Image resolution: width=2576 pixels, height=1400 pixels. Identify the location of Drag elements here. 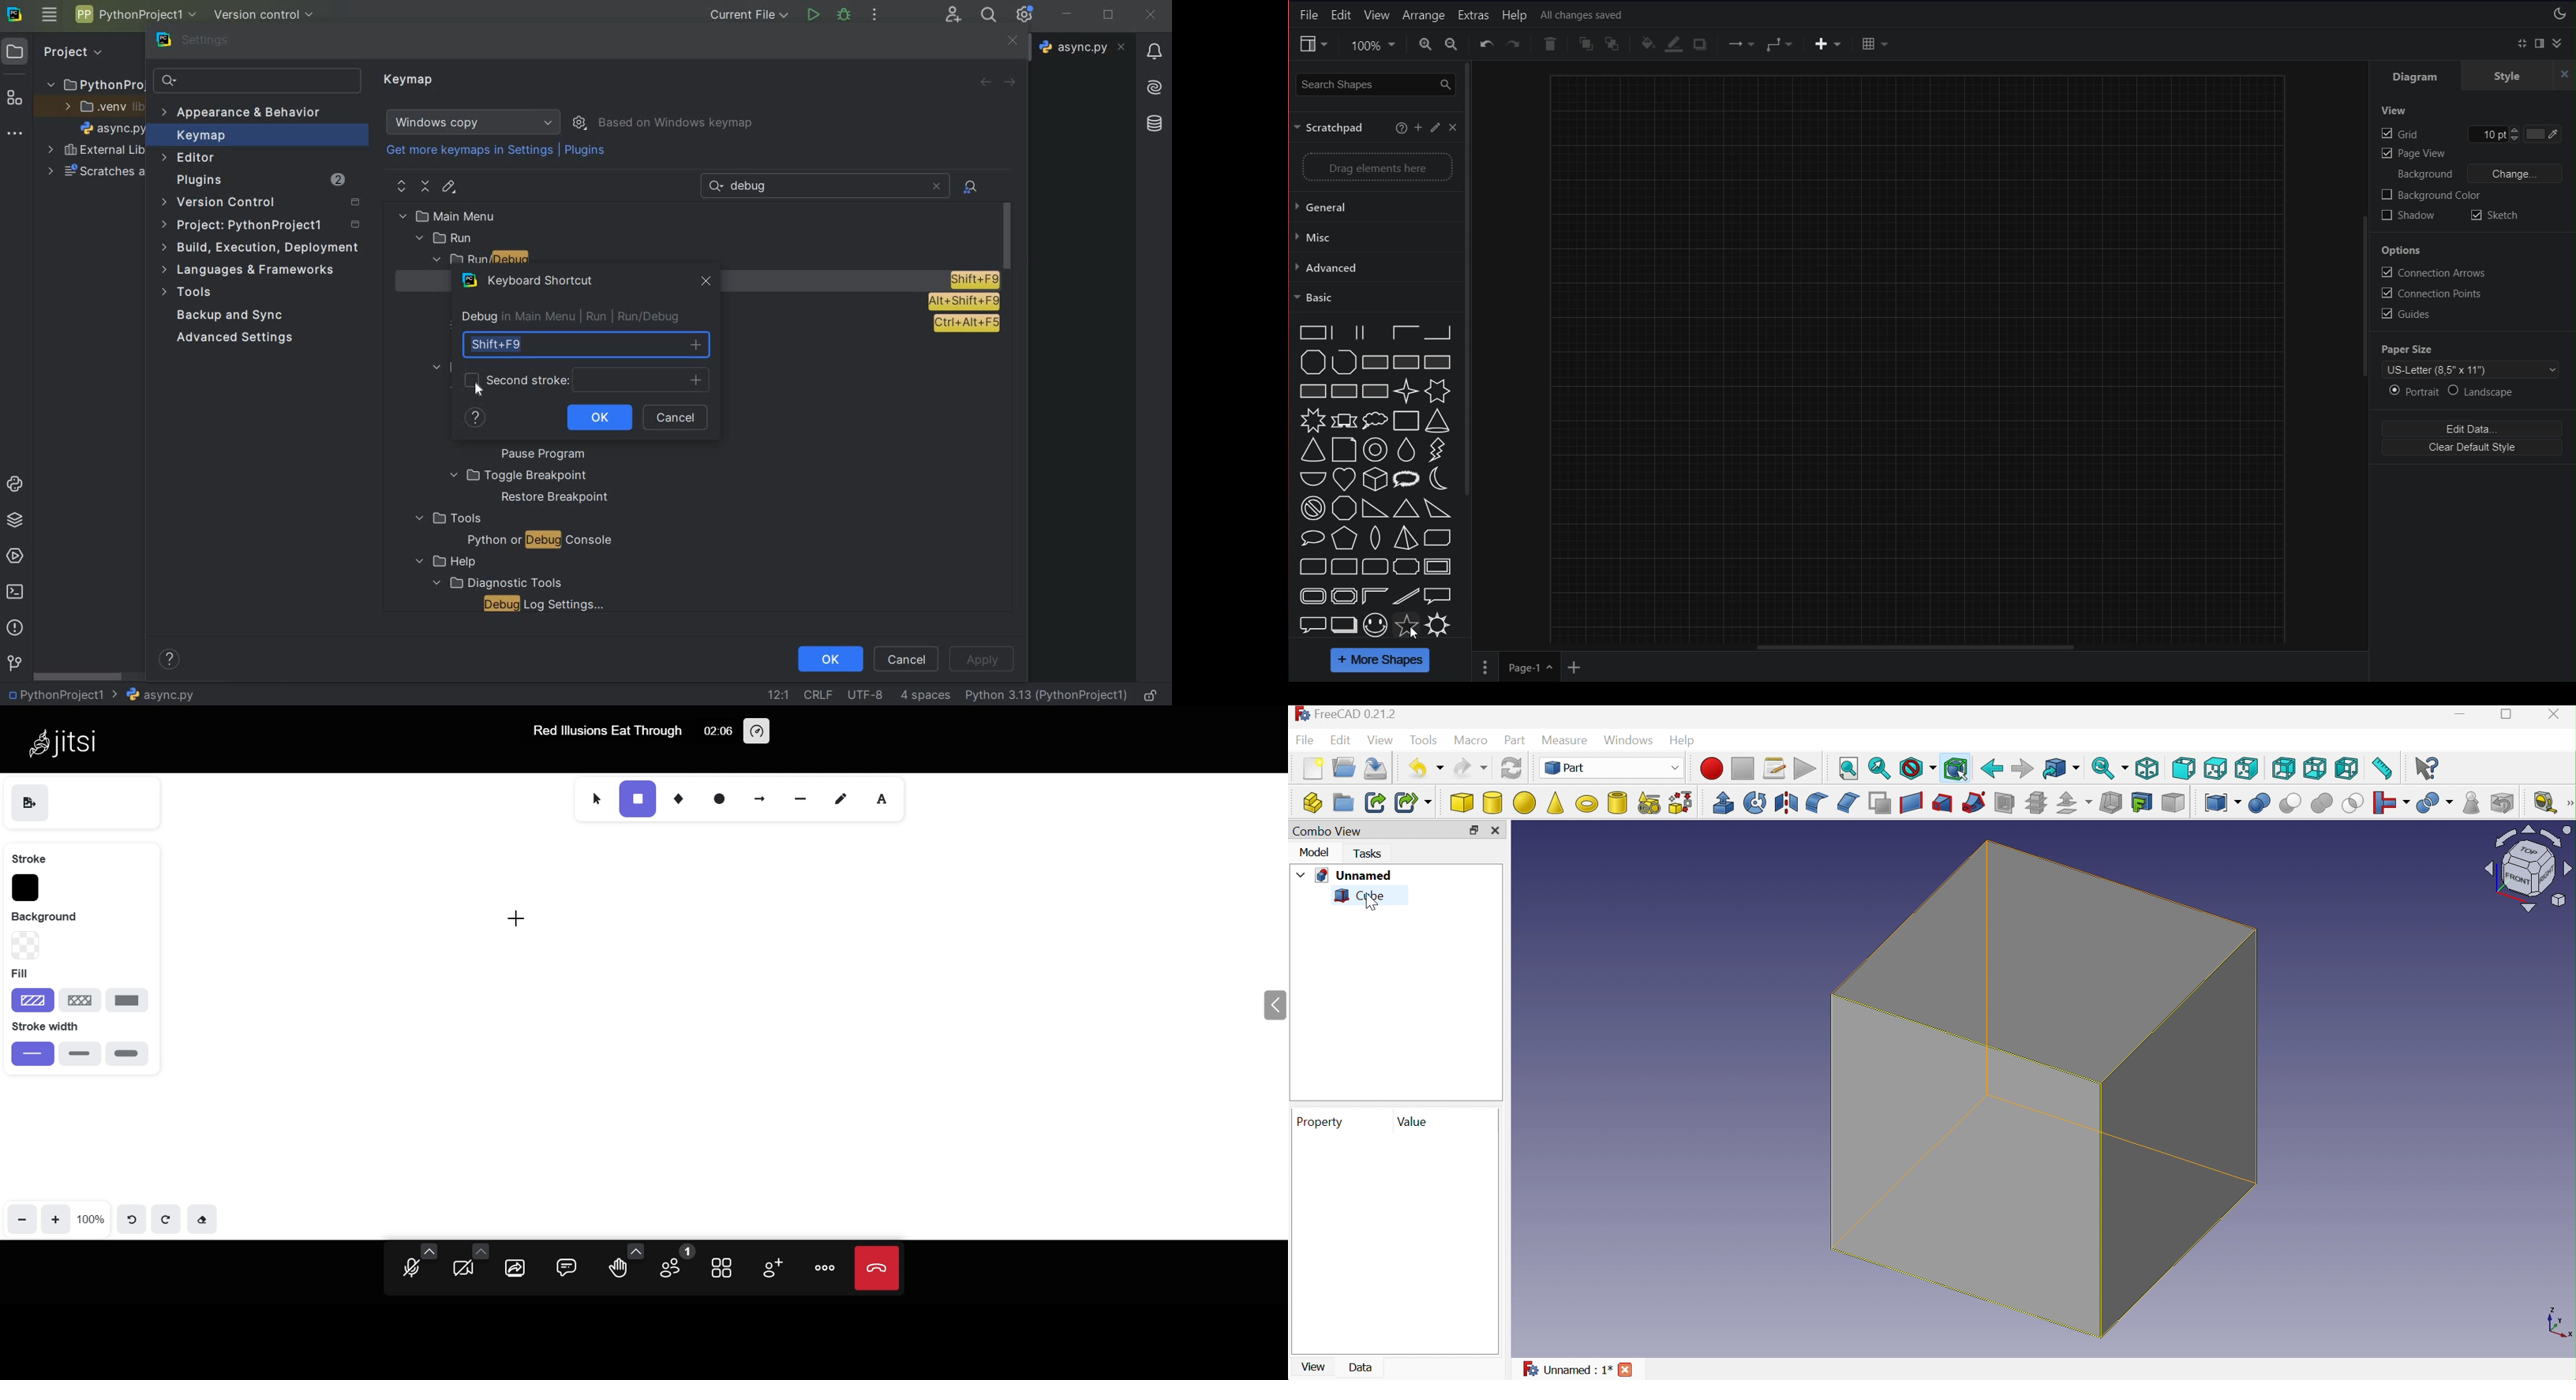
(1378, 167).